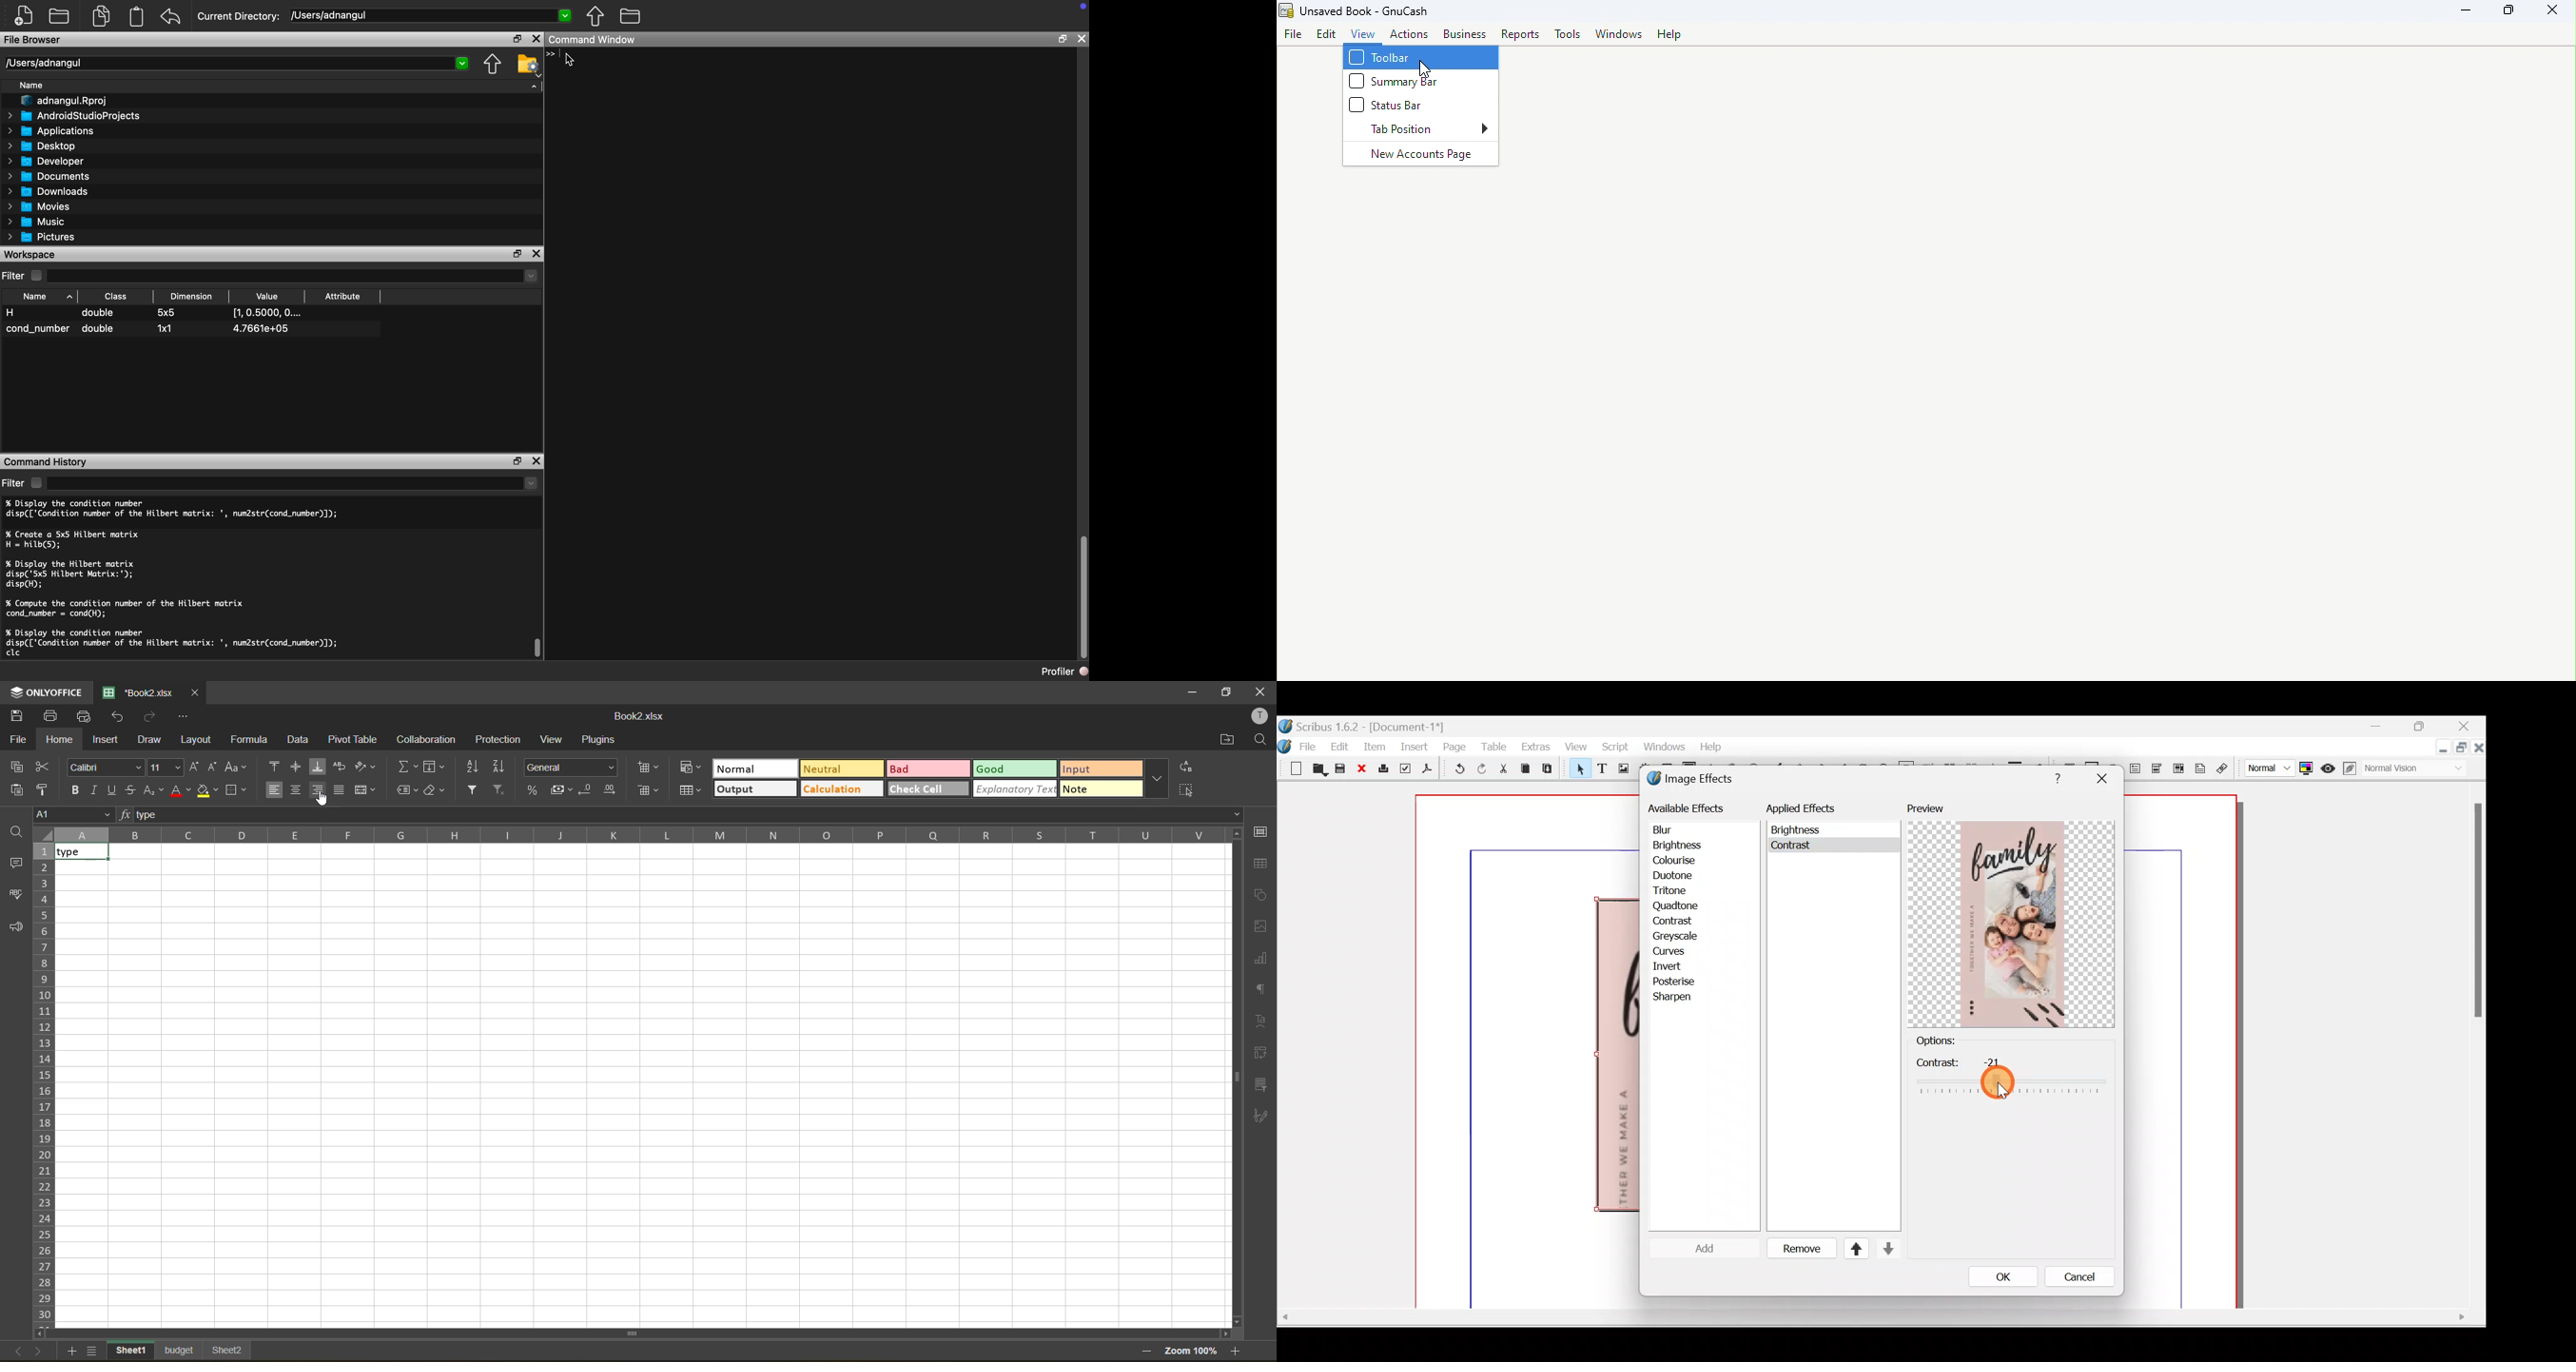  Describe the element at coordinates (1695, 1248) in the screenshot. I see `Cursor` at that location.